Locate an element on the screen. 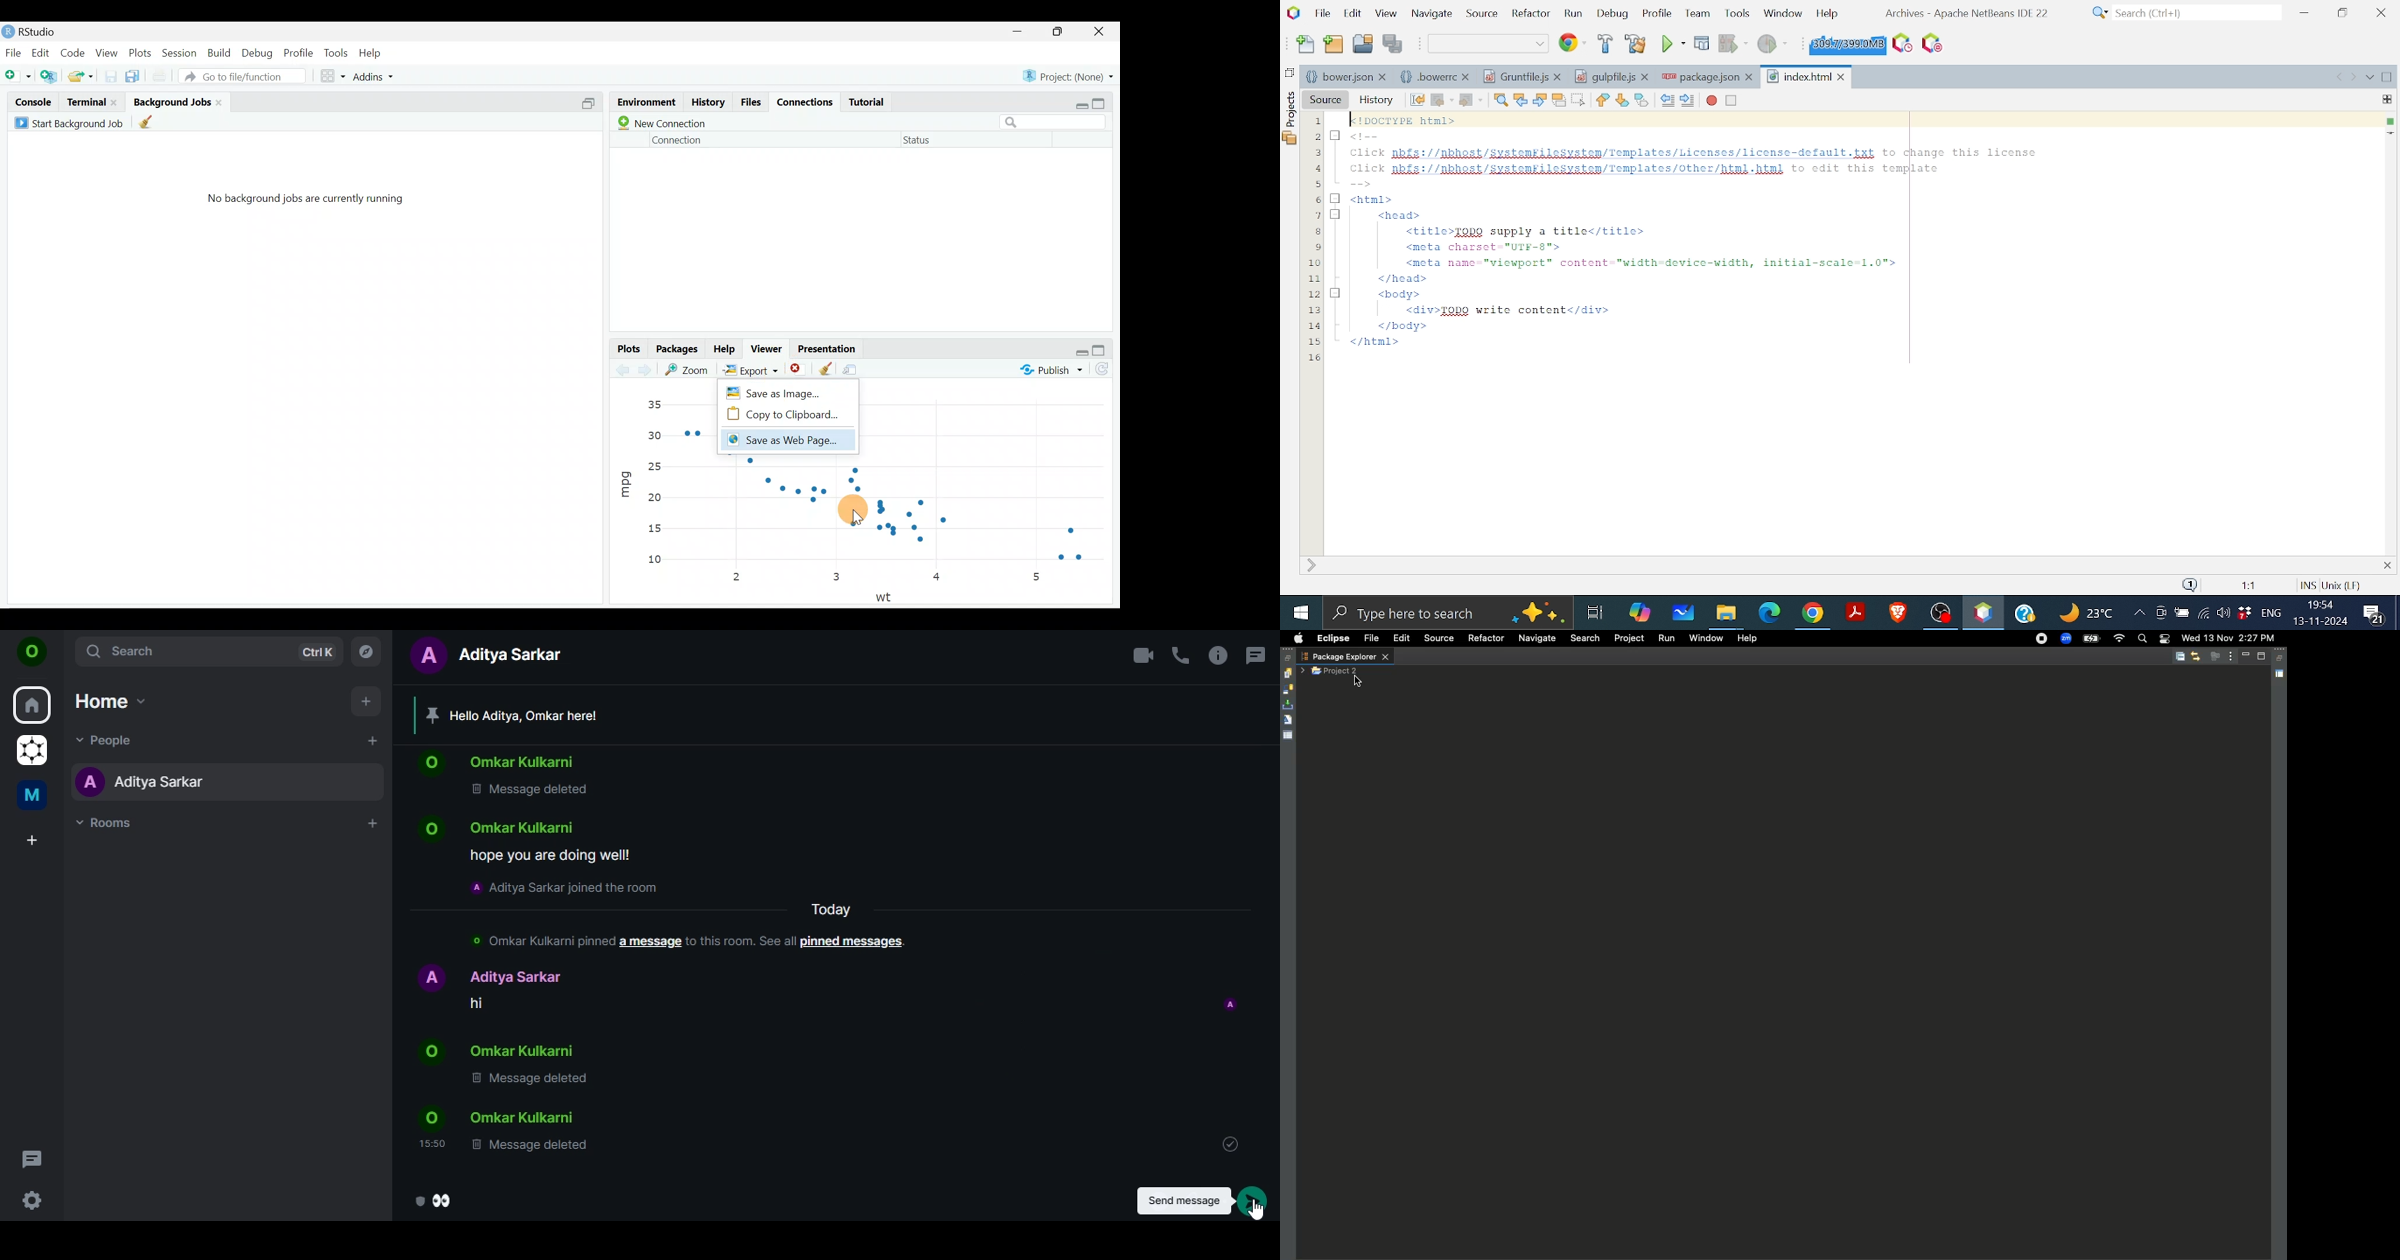 This screenshot has height=1260, width=2408. grapheneOS is located at coordinates (31, 748).